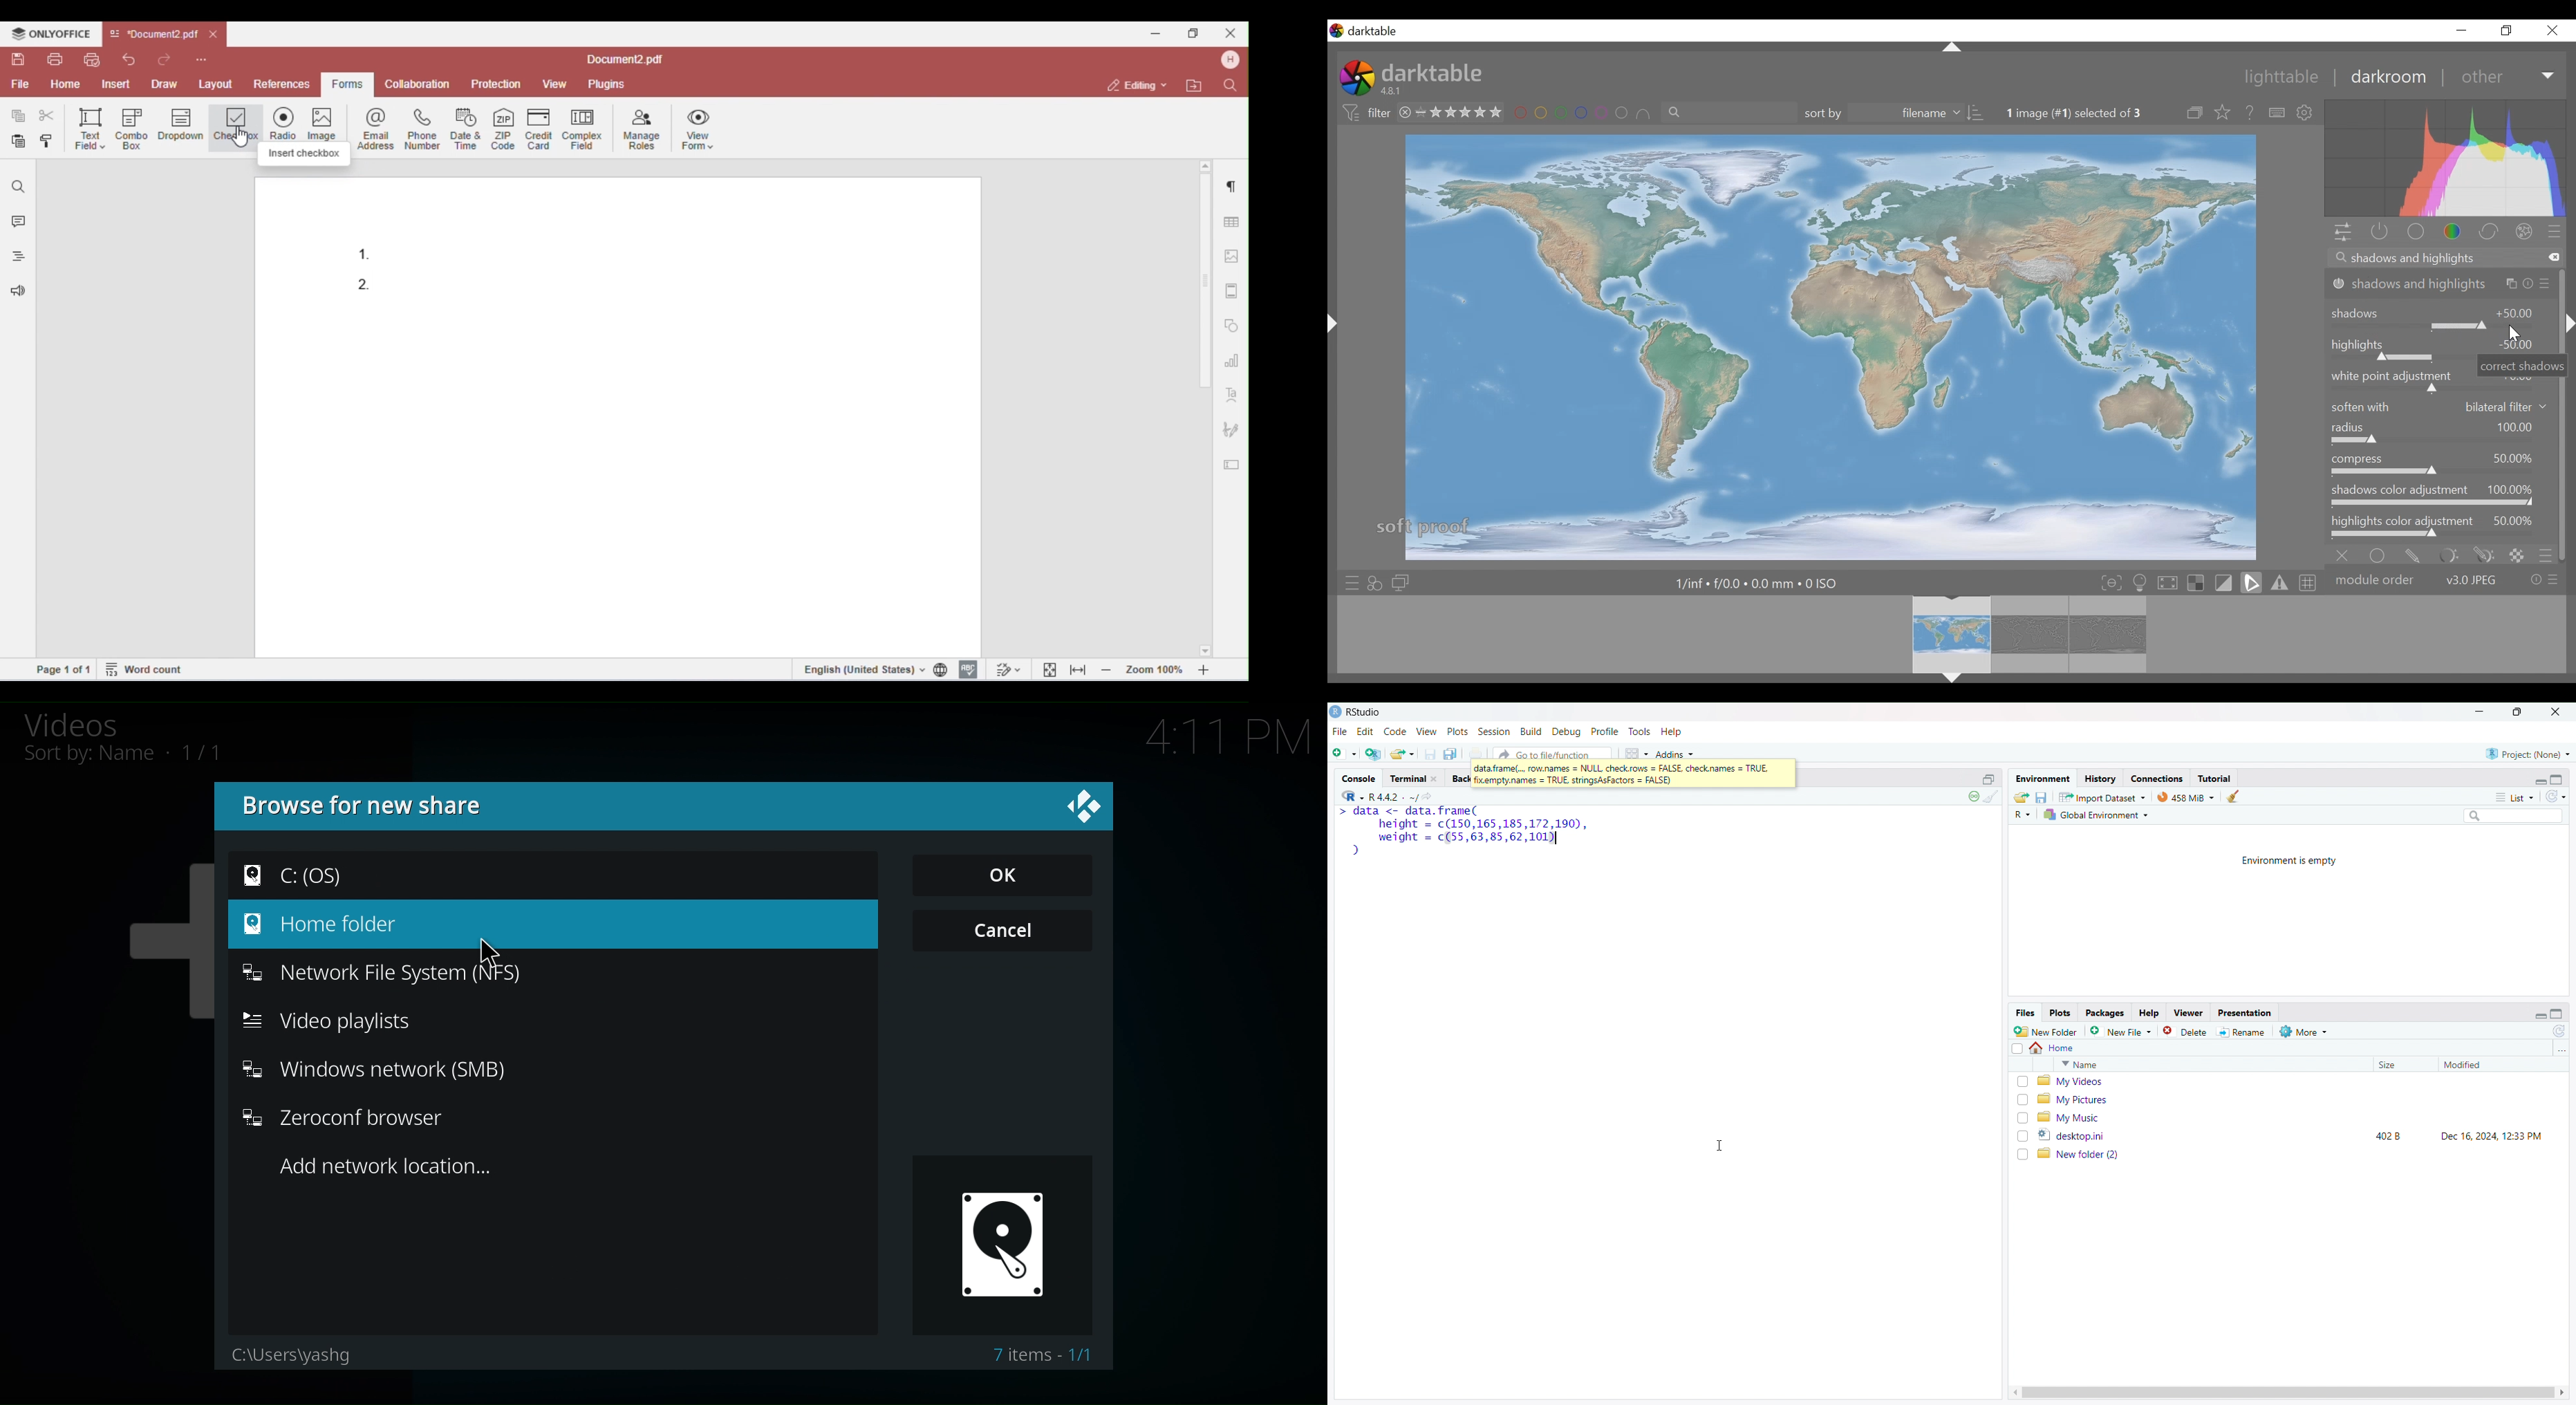 The height and width of the screenshot is (1428, 2576). What do you see at coordinates (1000, 1245) in the screenshot?
I see `File Logo` at bounding box center [1000, 1245].